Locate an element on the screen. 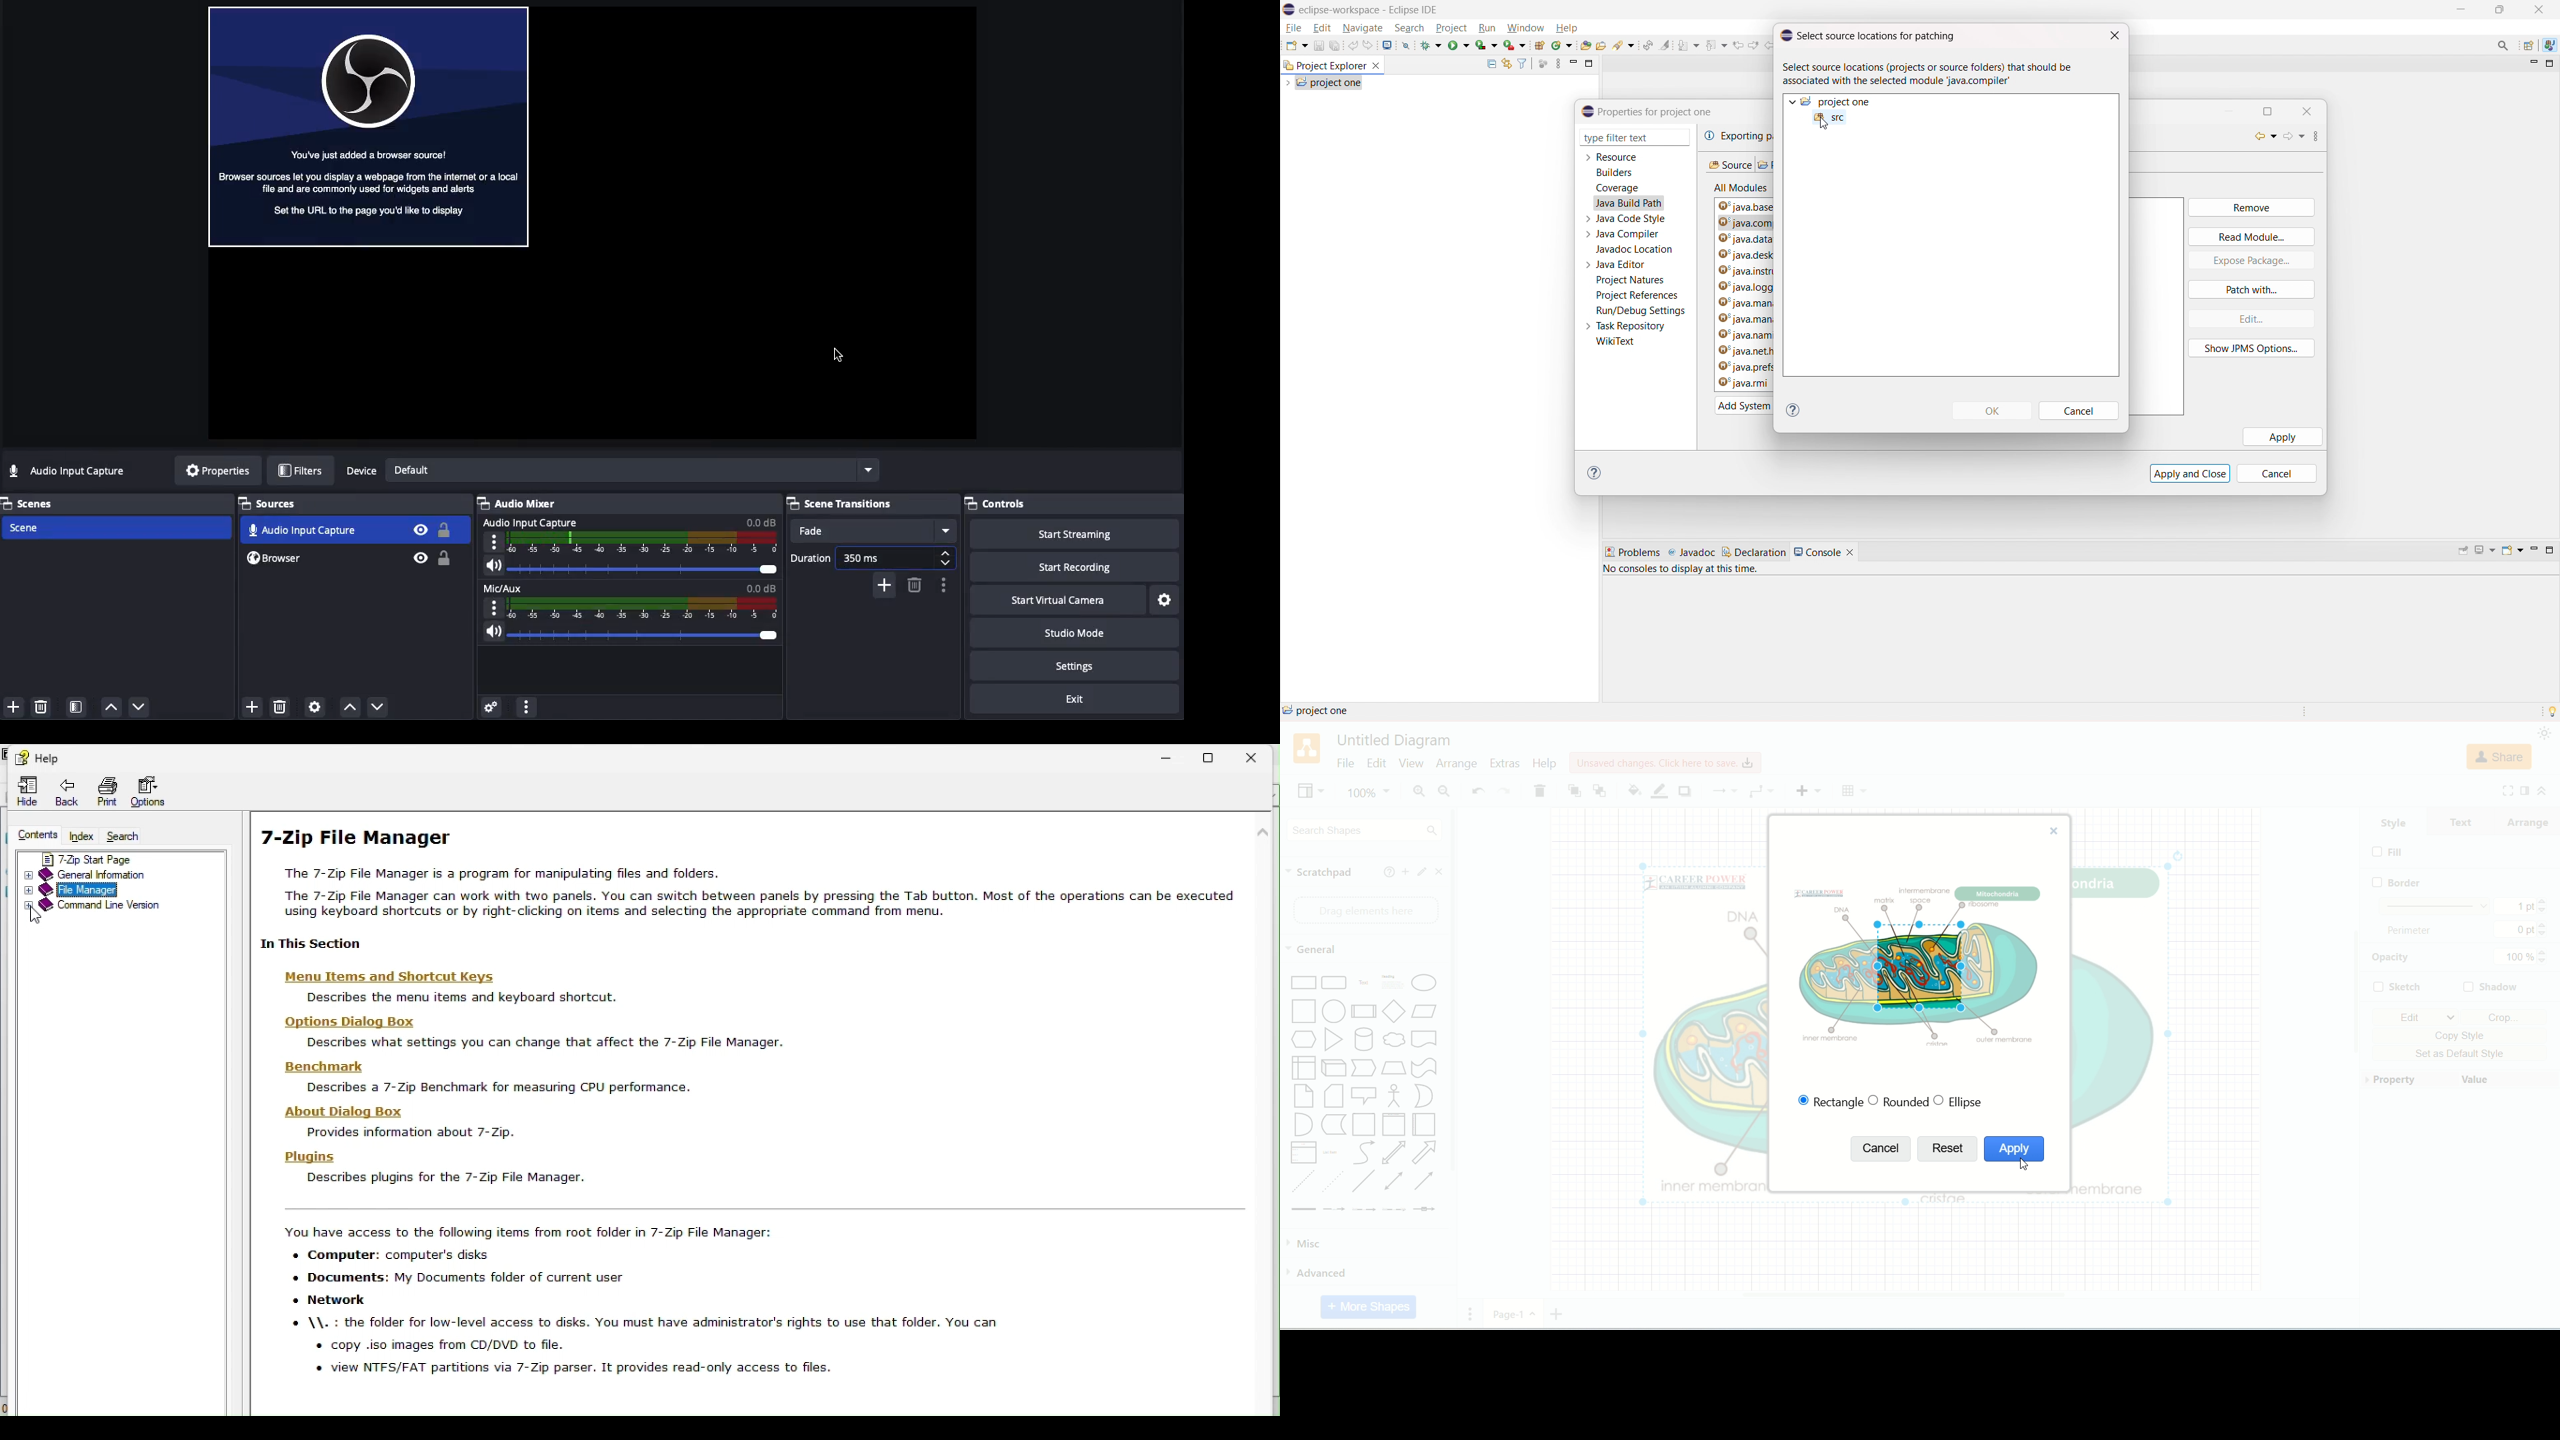 The height and width of the screenshot is (1456, 2576). arrange is located at coordinates (2532, 820).